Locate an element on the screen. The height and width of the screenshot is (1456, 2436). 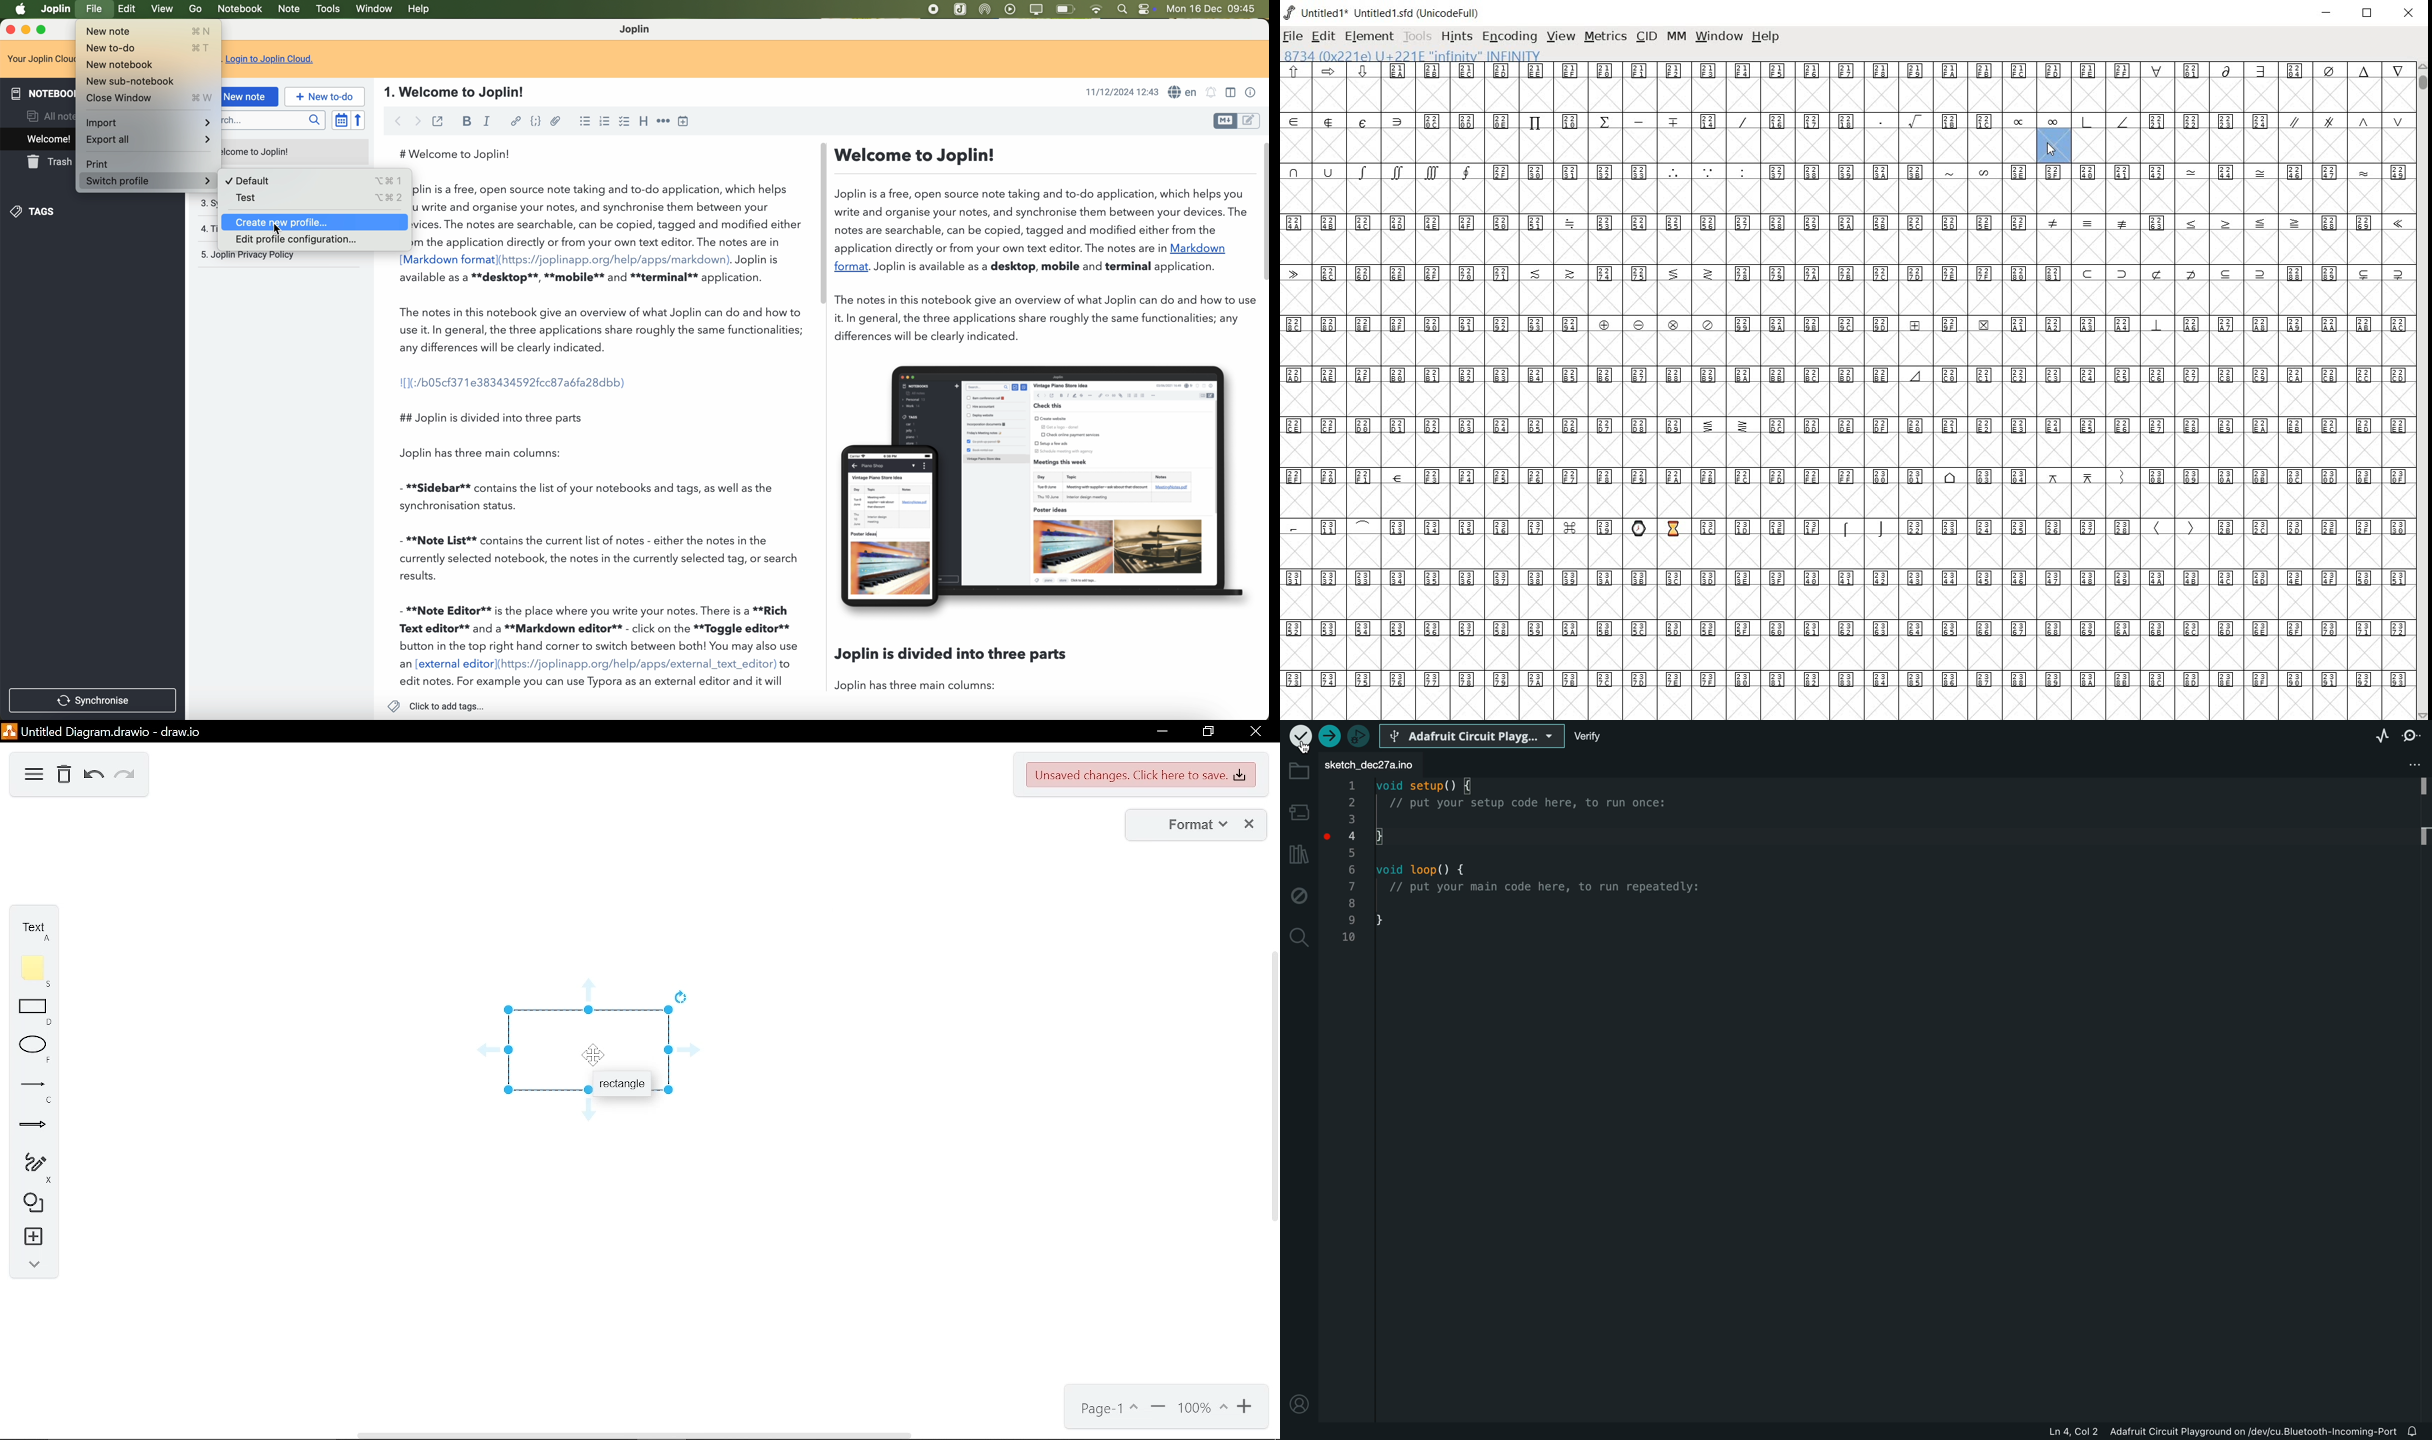
 close program is located at coordinates (9, 30).